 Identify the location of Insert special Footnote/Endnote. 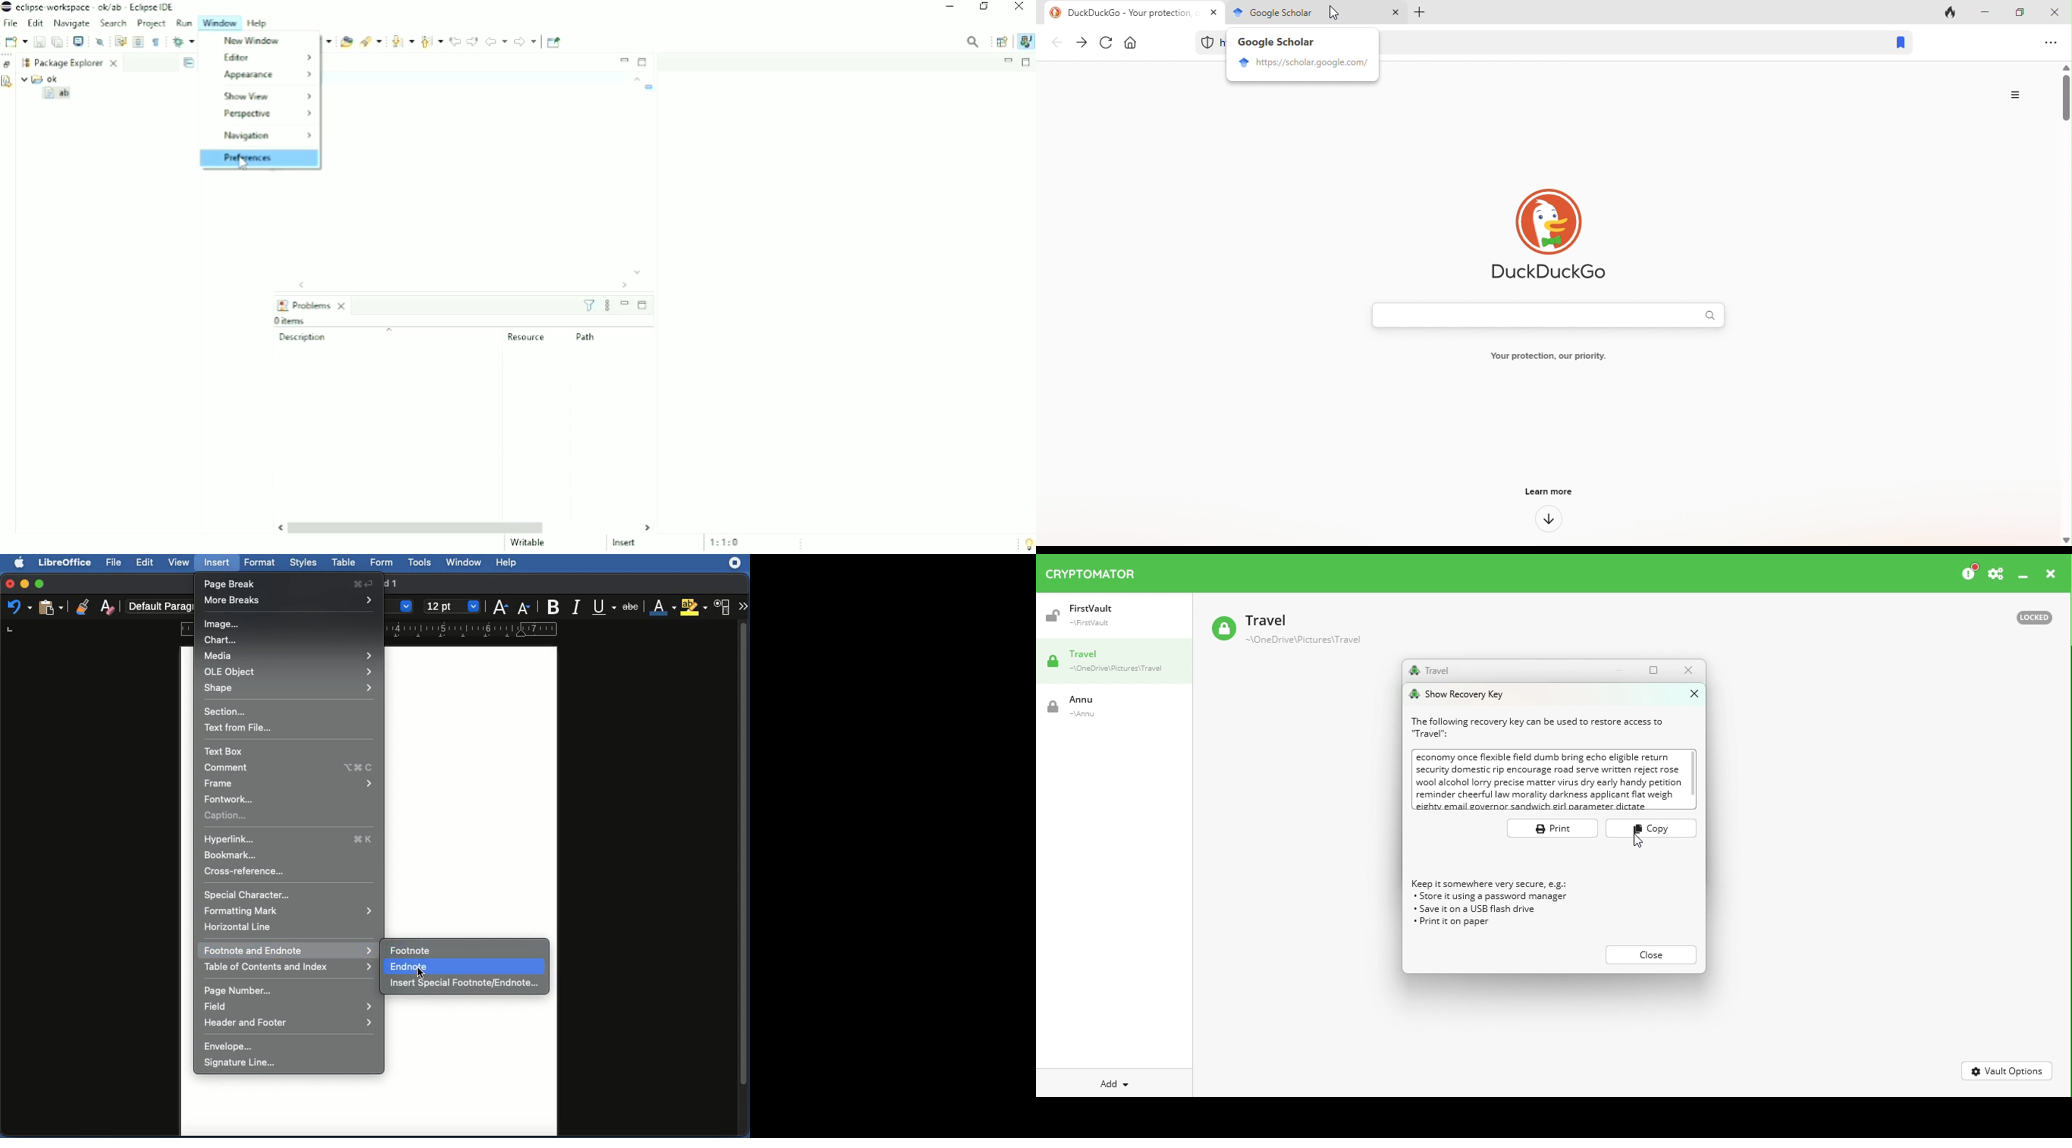
(467, 985).